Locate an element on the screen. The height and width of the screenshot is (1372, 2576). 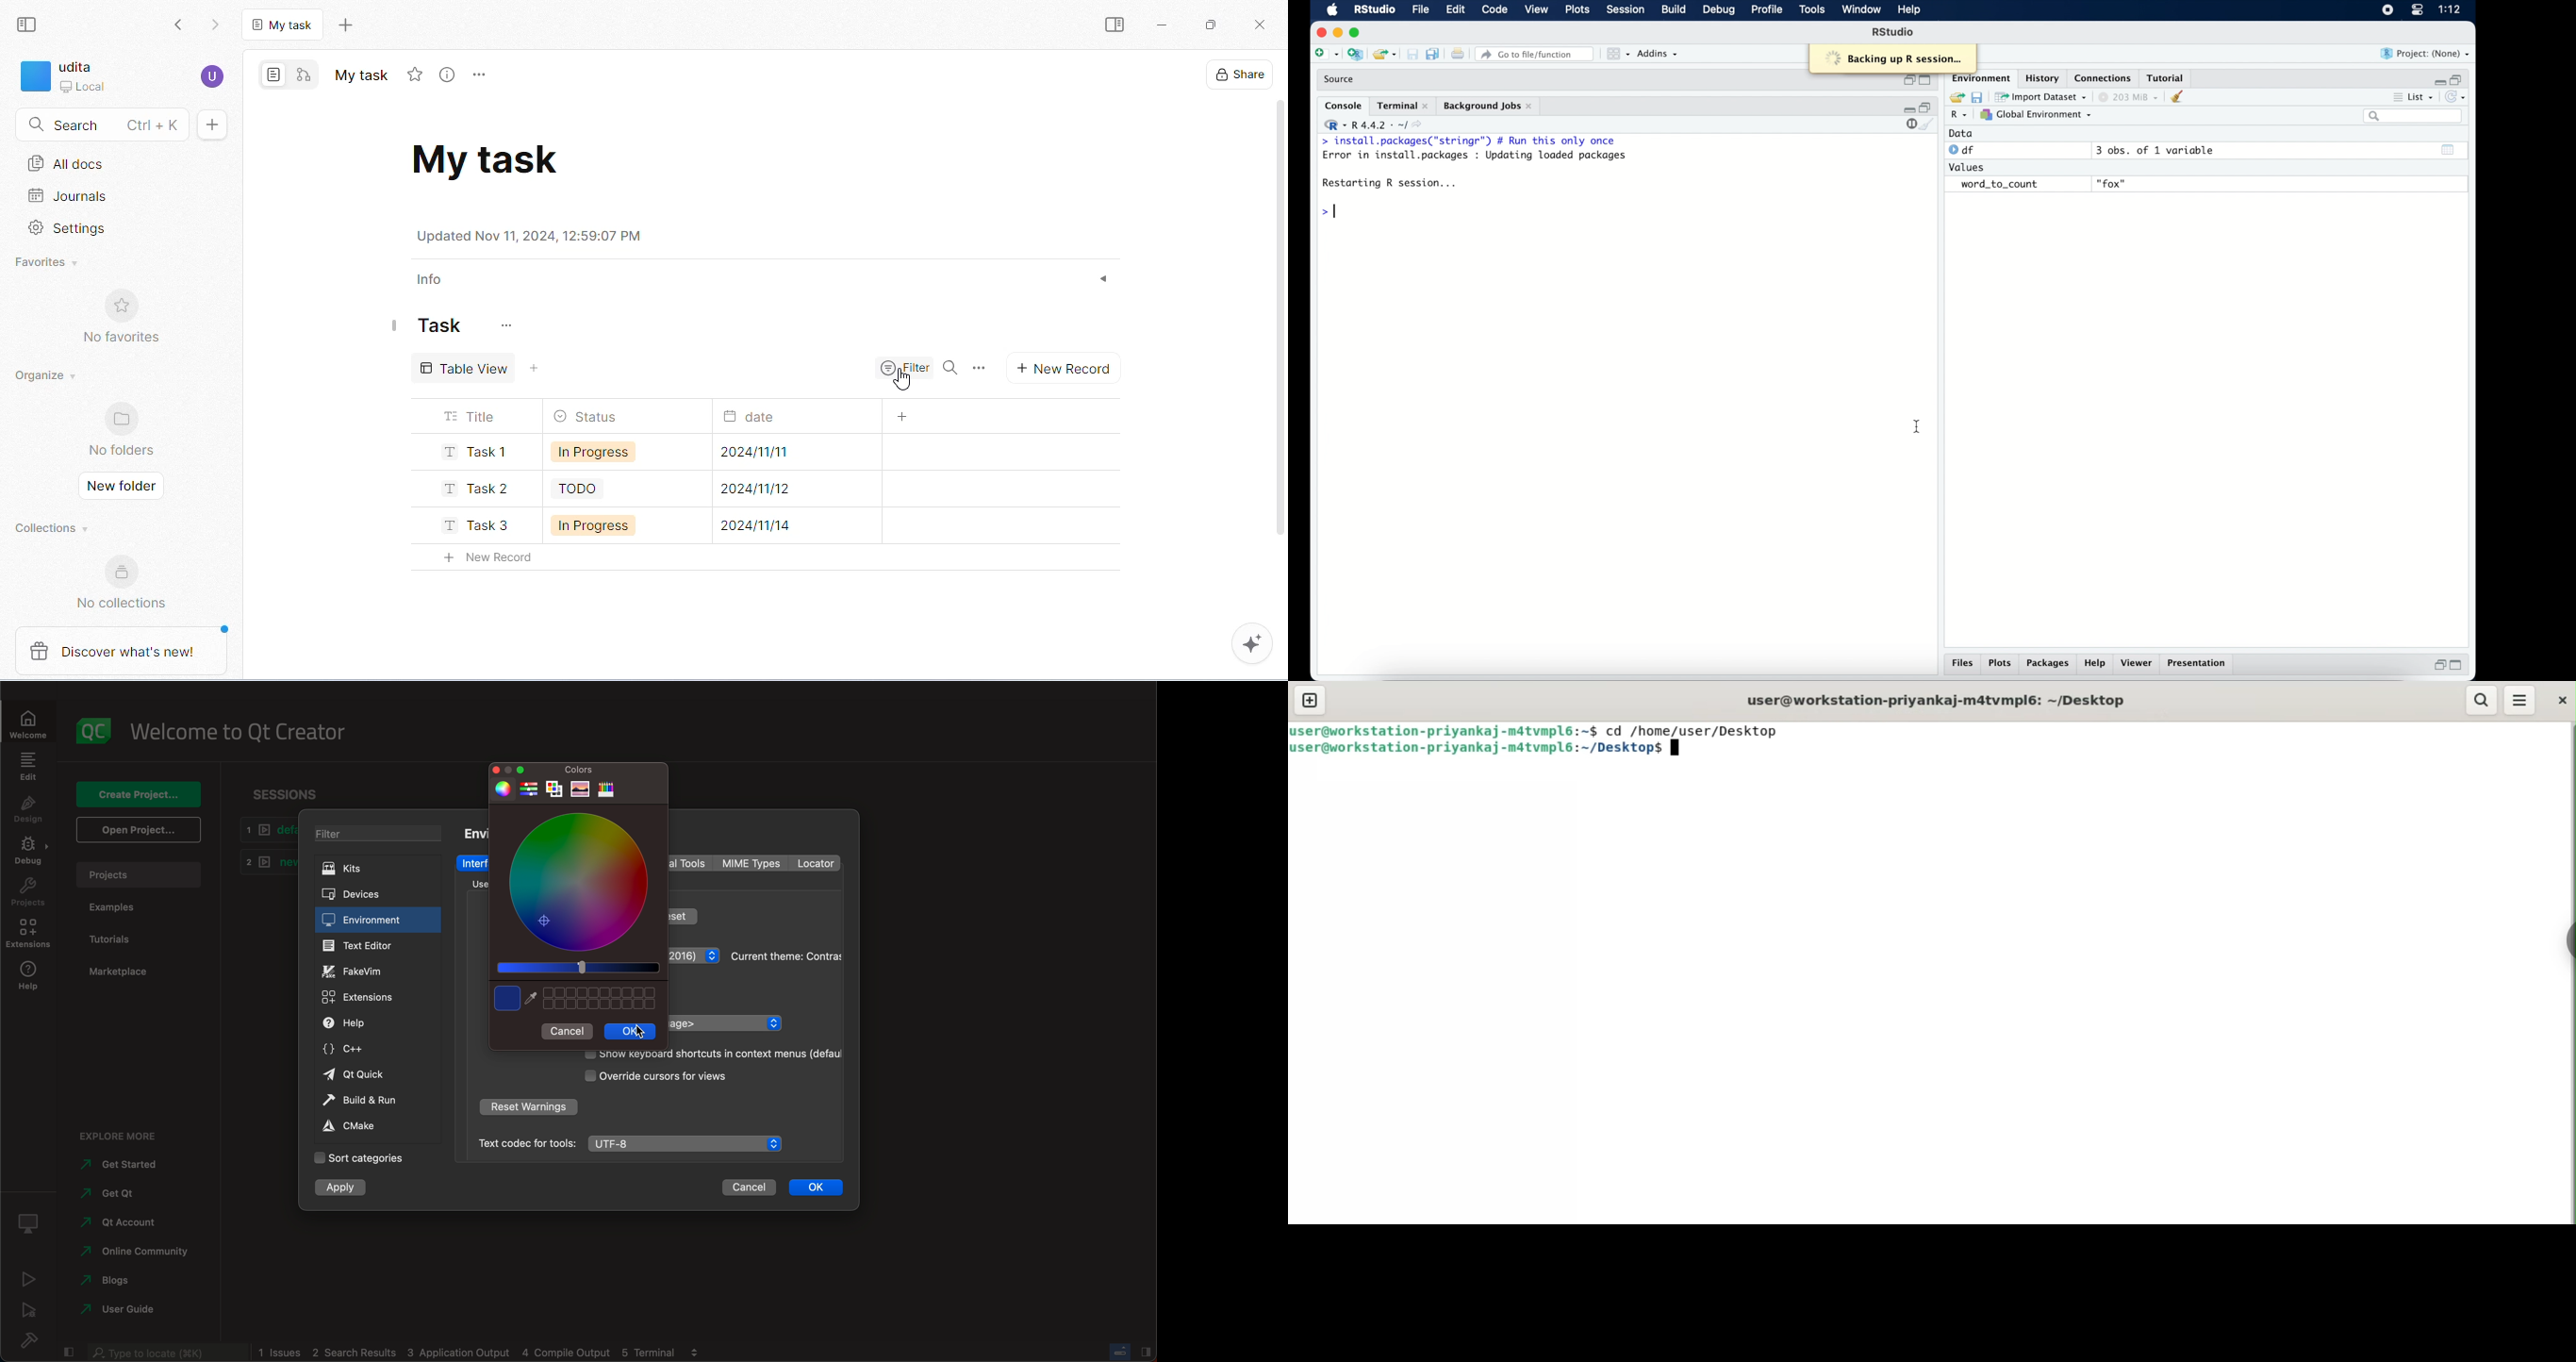
favorites is located at coordinates (49, 264).